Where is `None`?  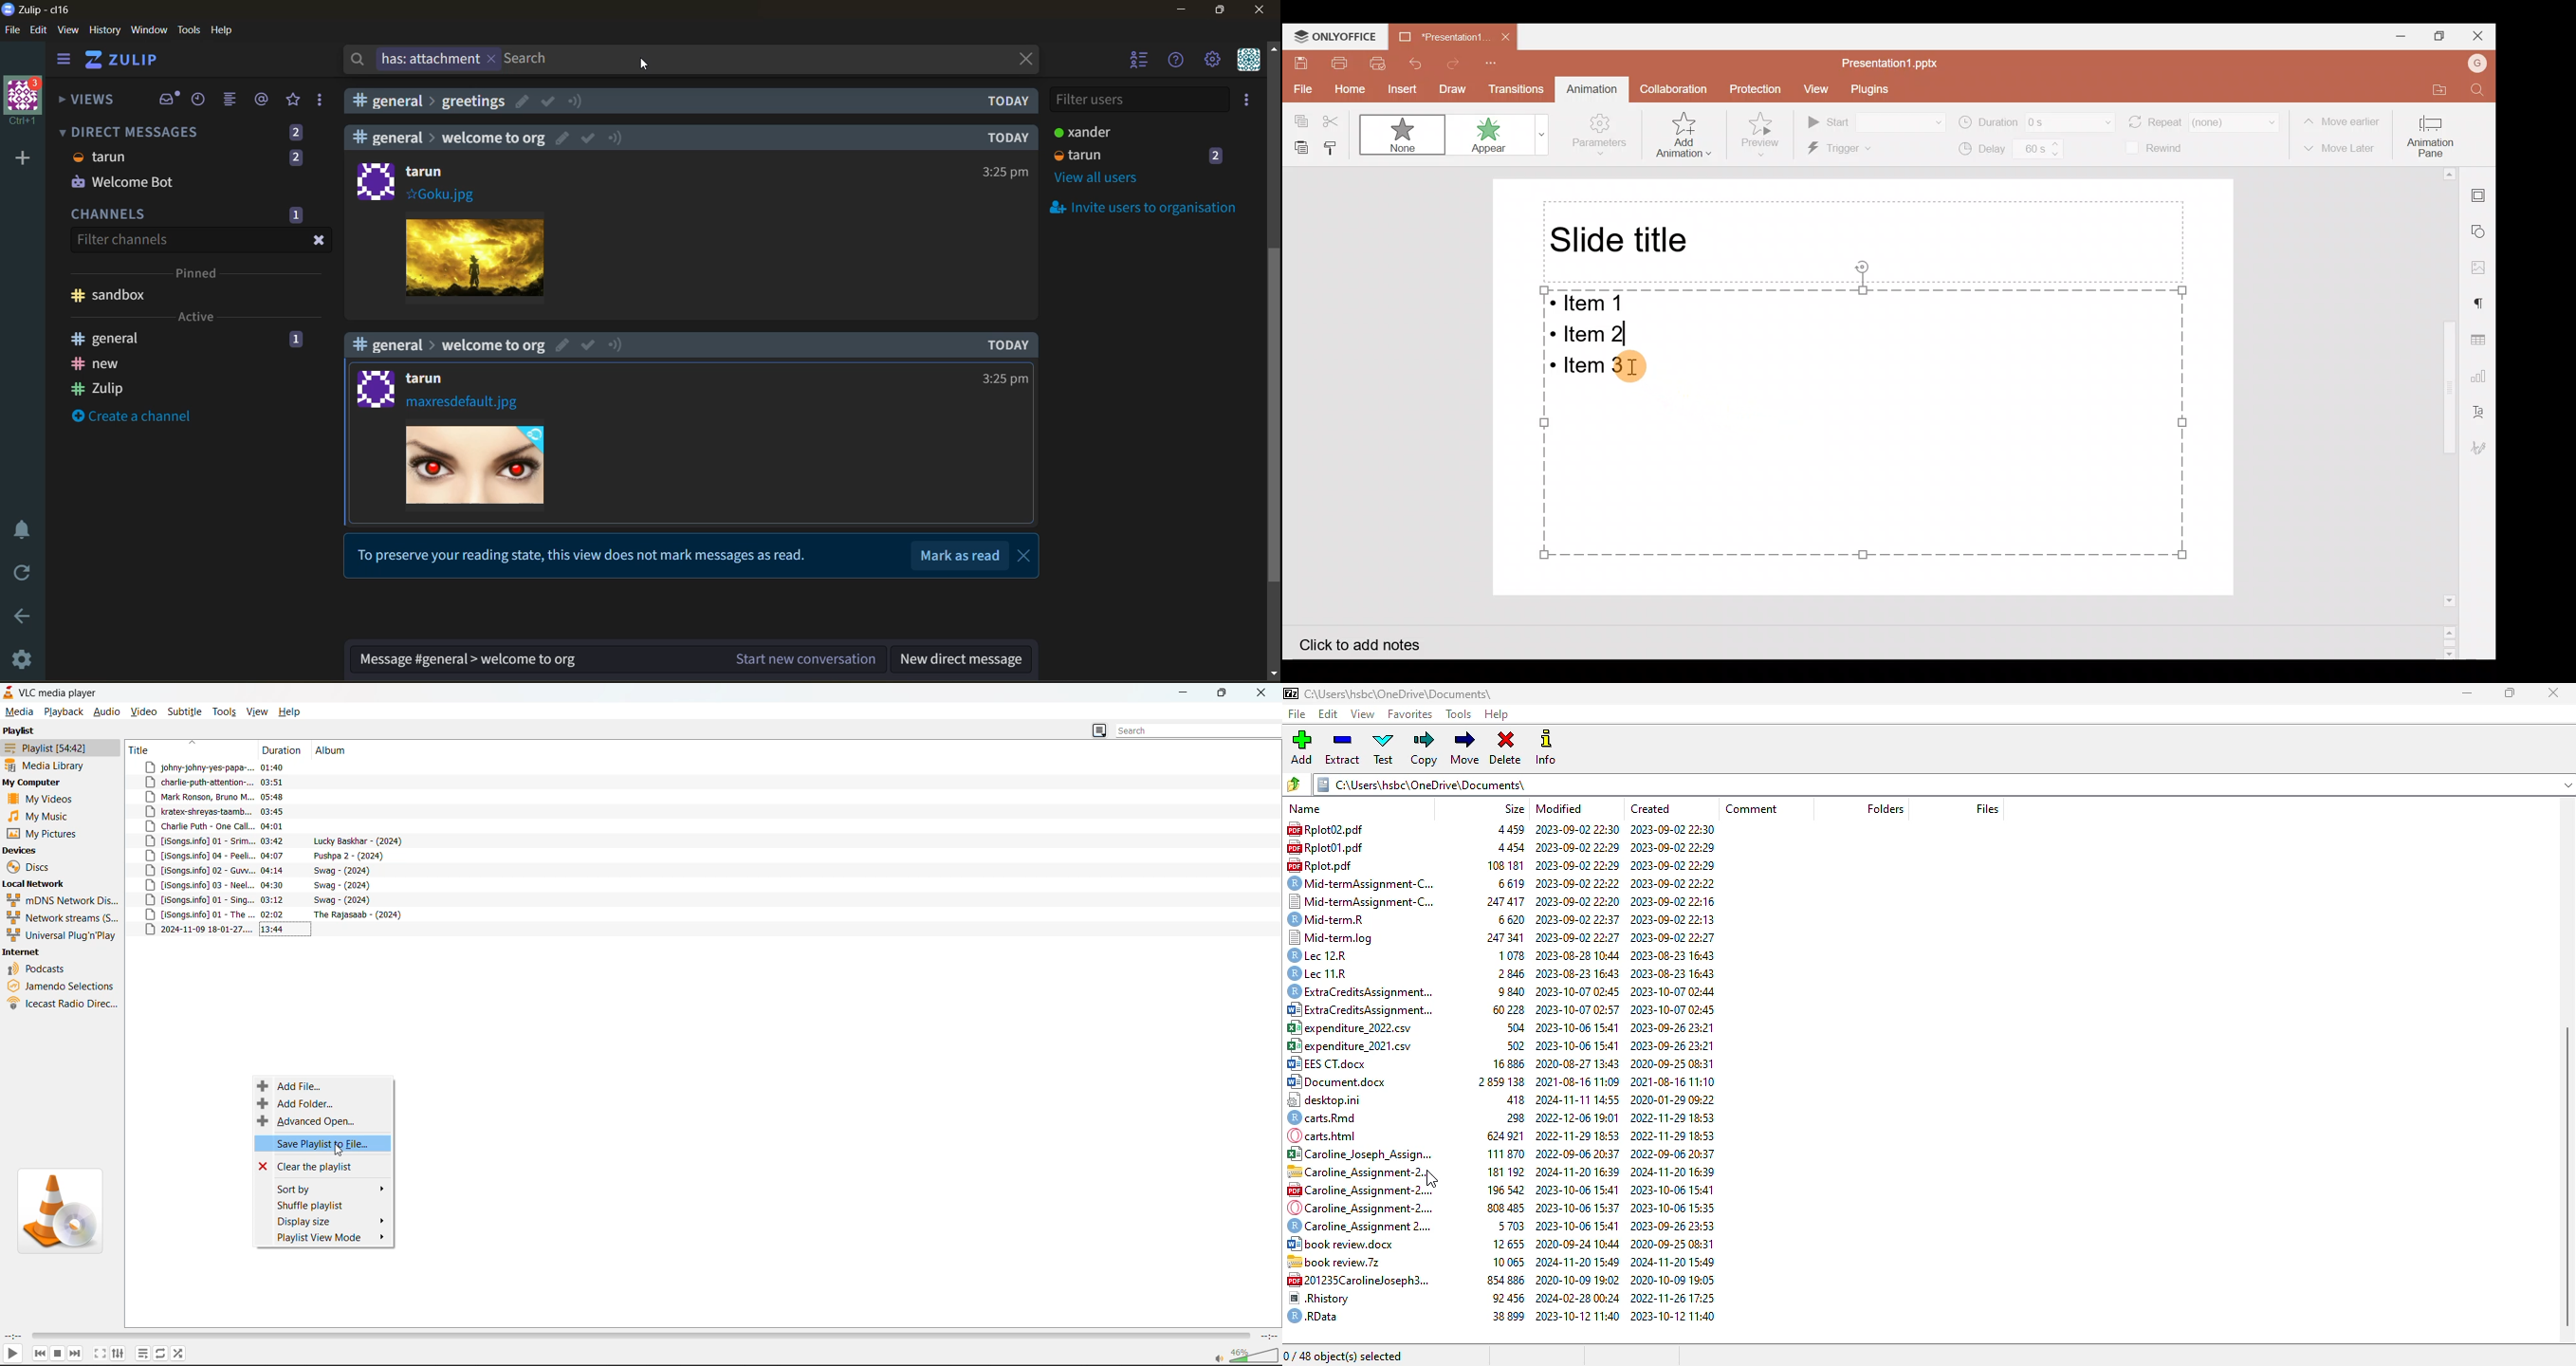
None is located at coordinates (1400, 133).